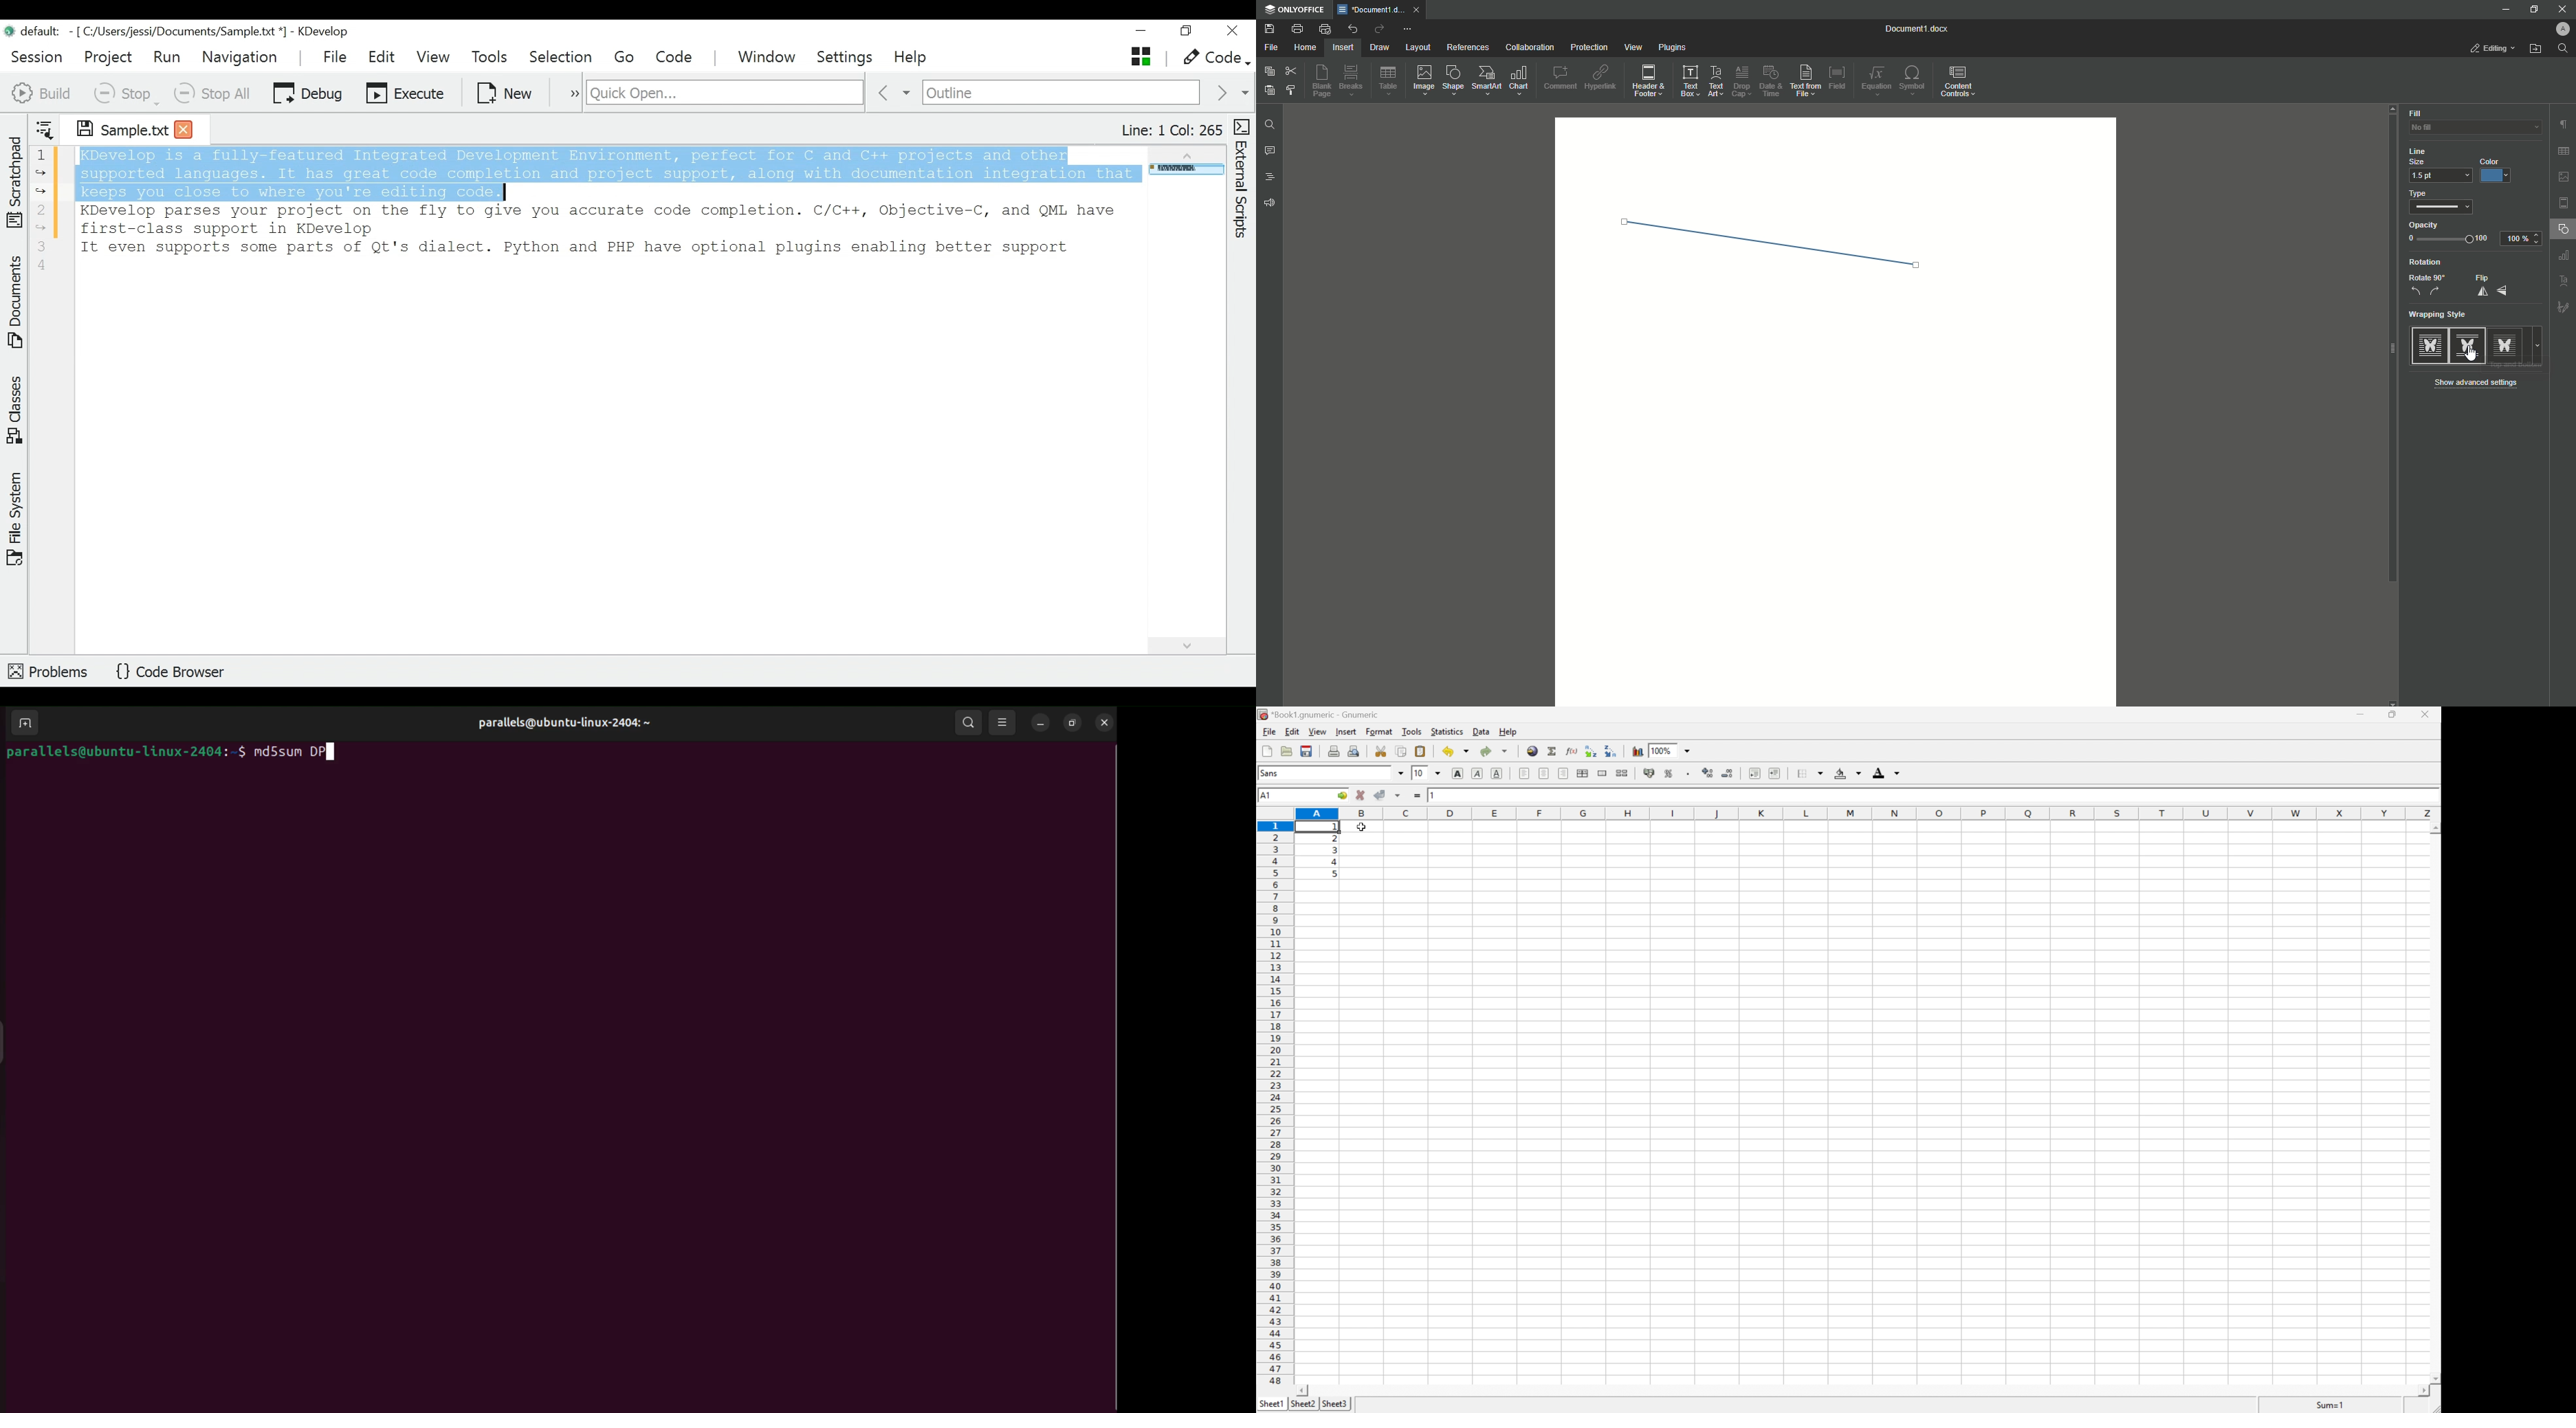  I want to click on Window, so click(769, 58).